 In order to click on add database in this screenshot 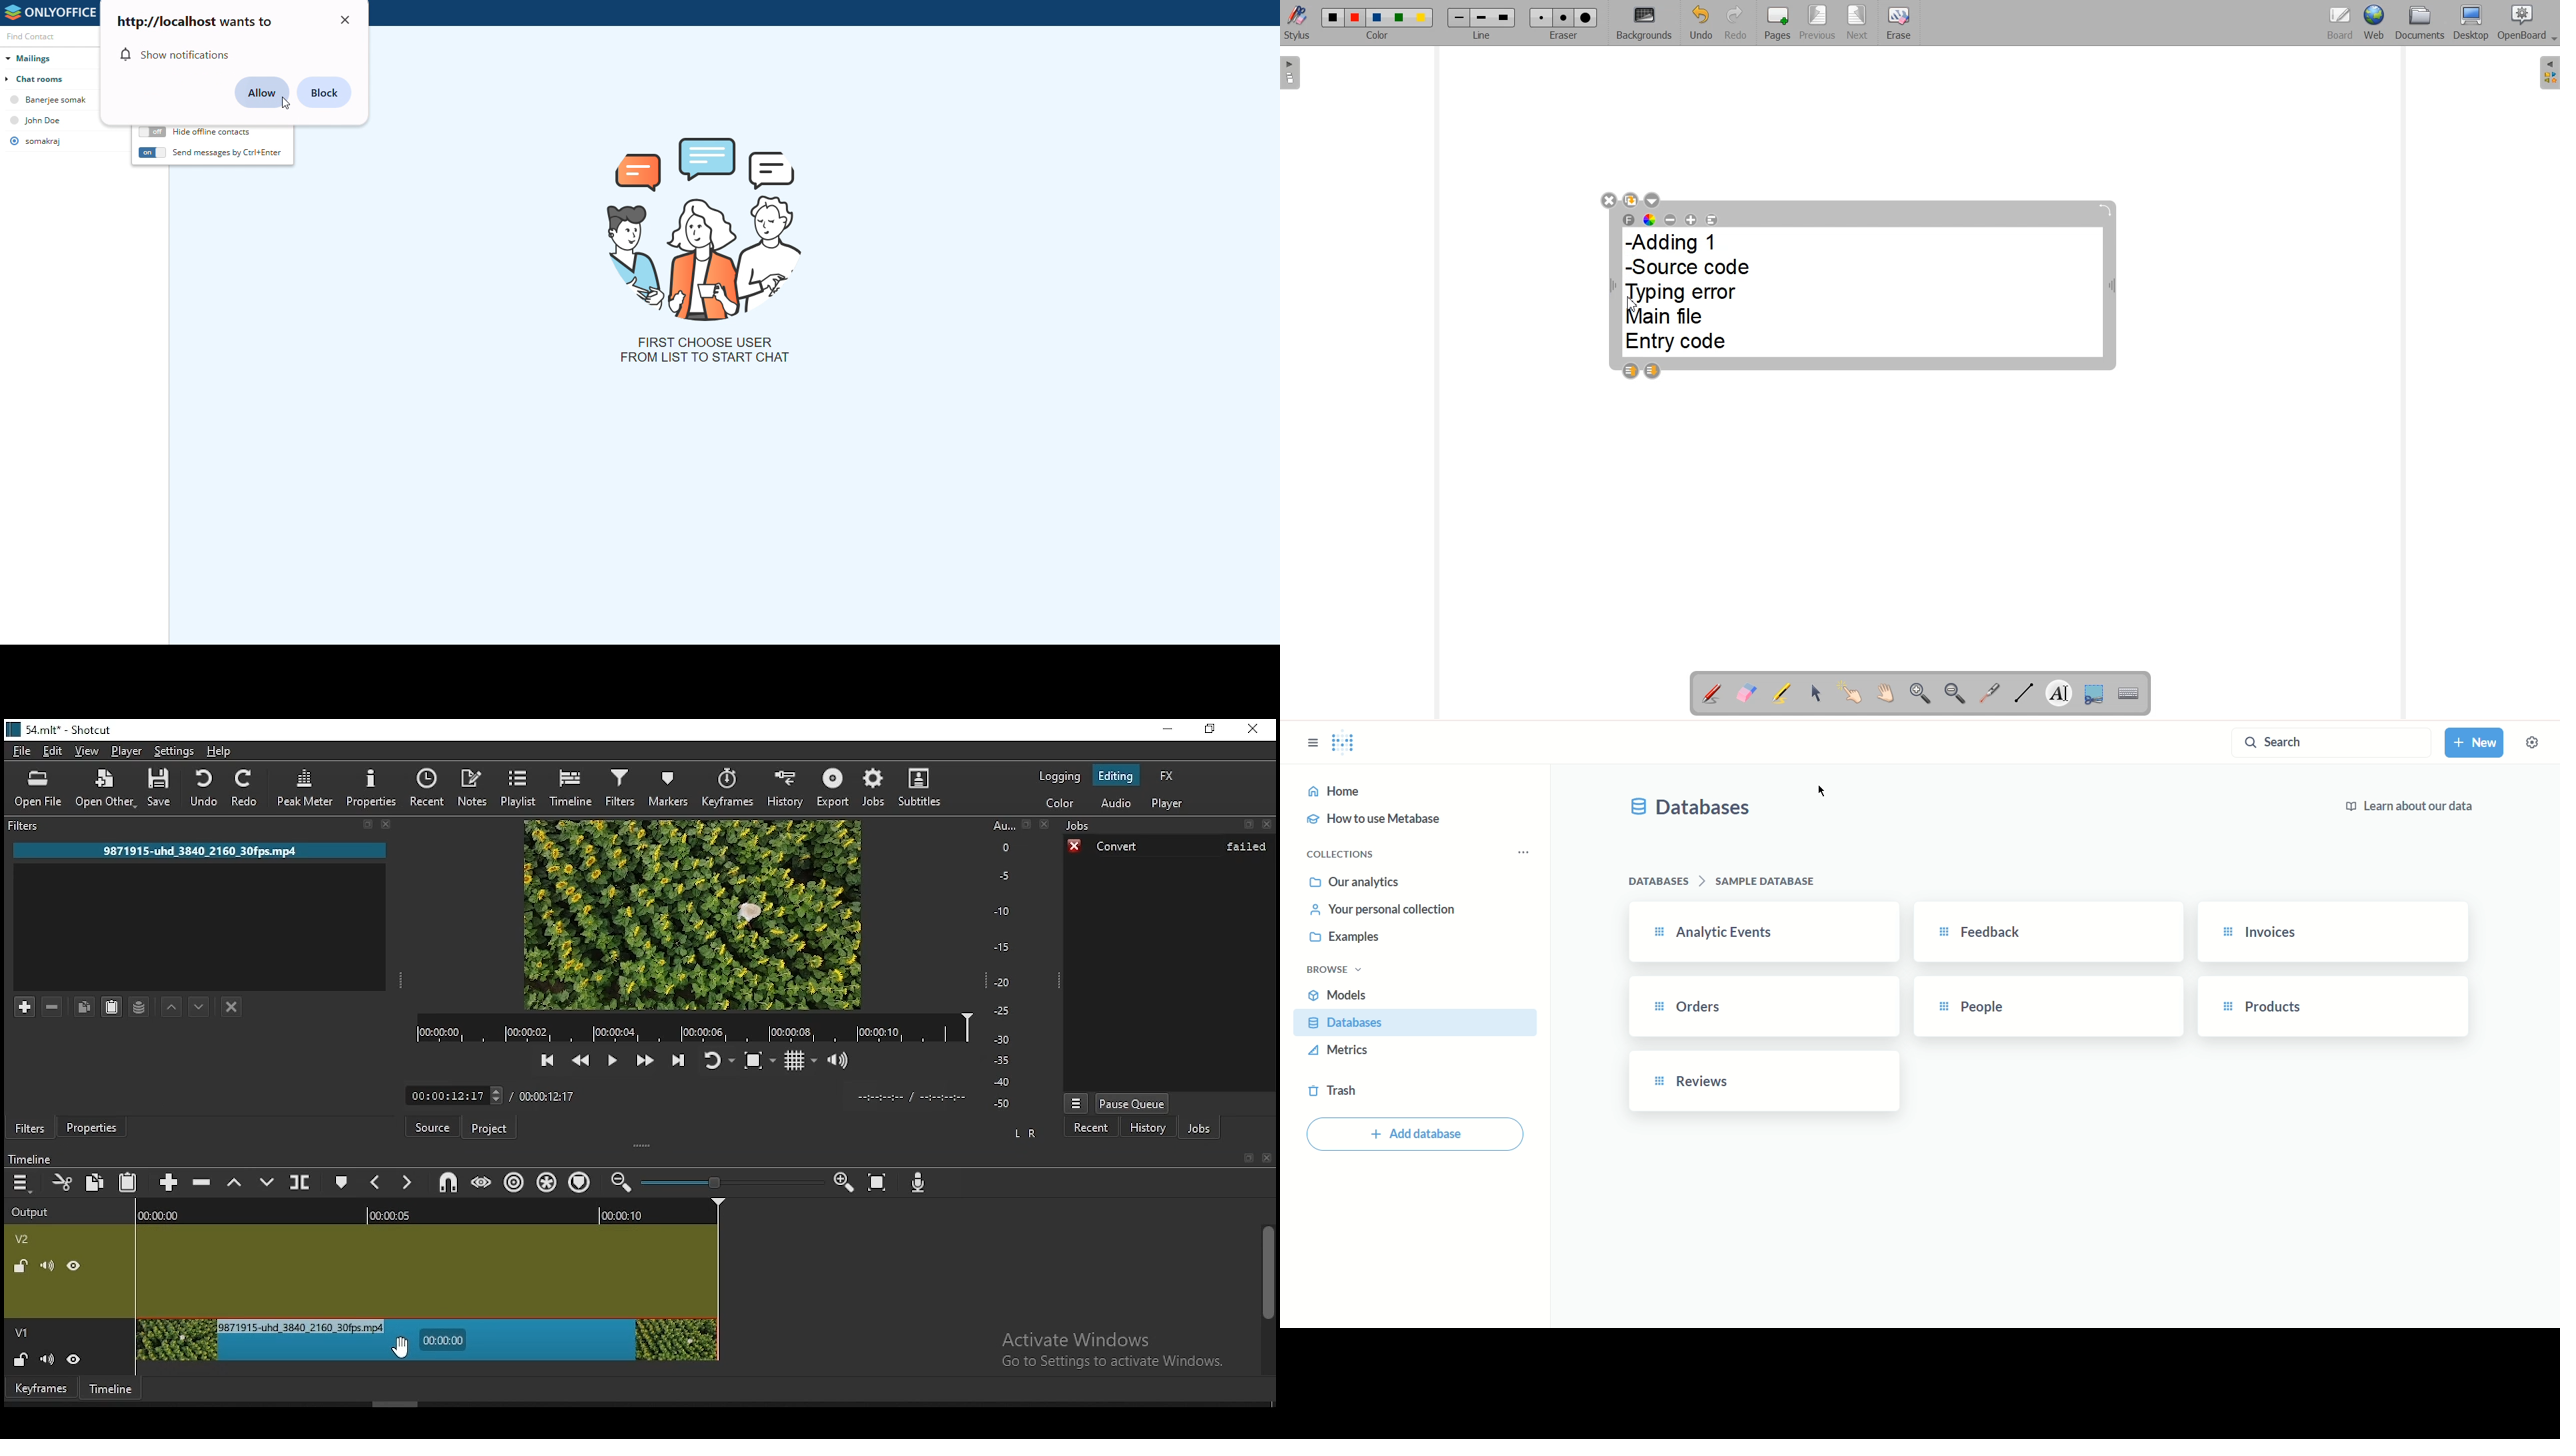, I will do `click(1415, 1134)`.